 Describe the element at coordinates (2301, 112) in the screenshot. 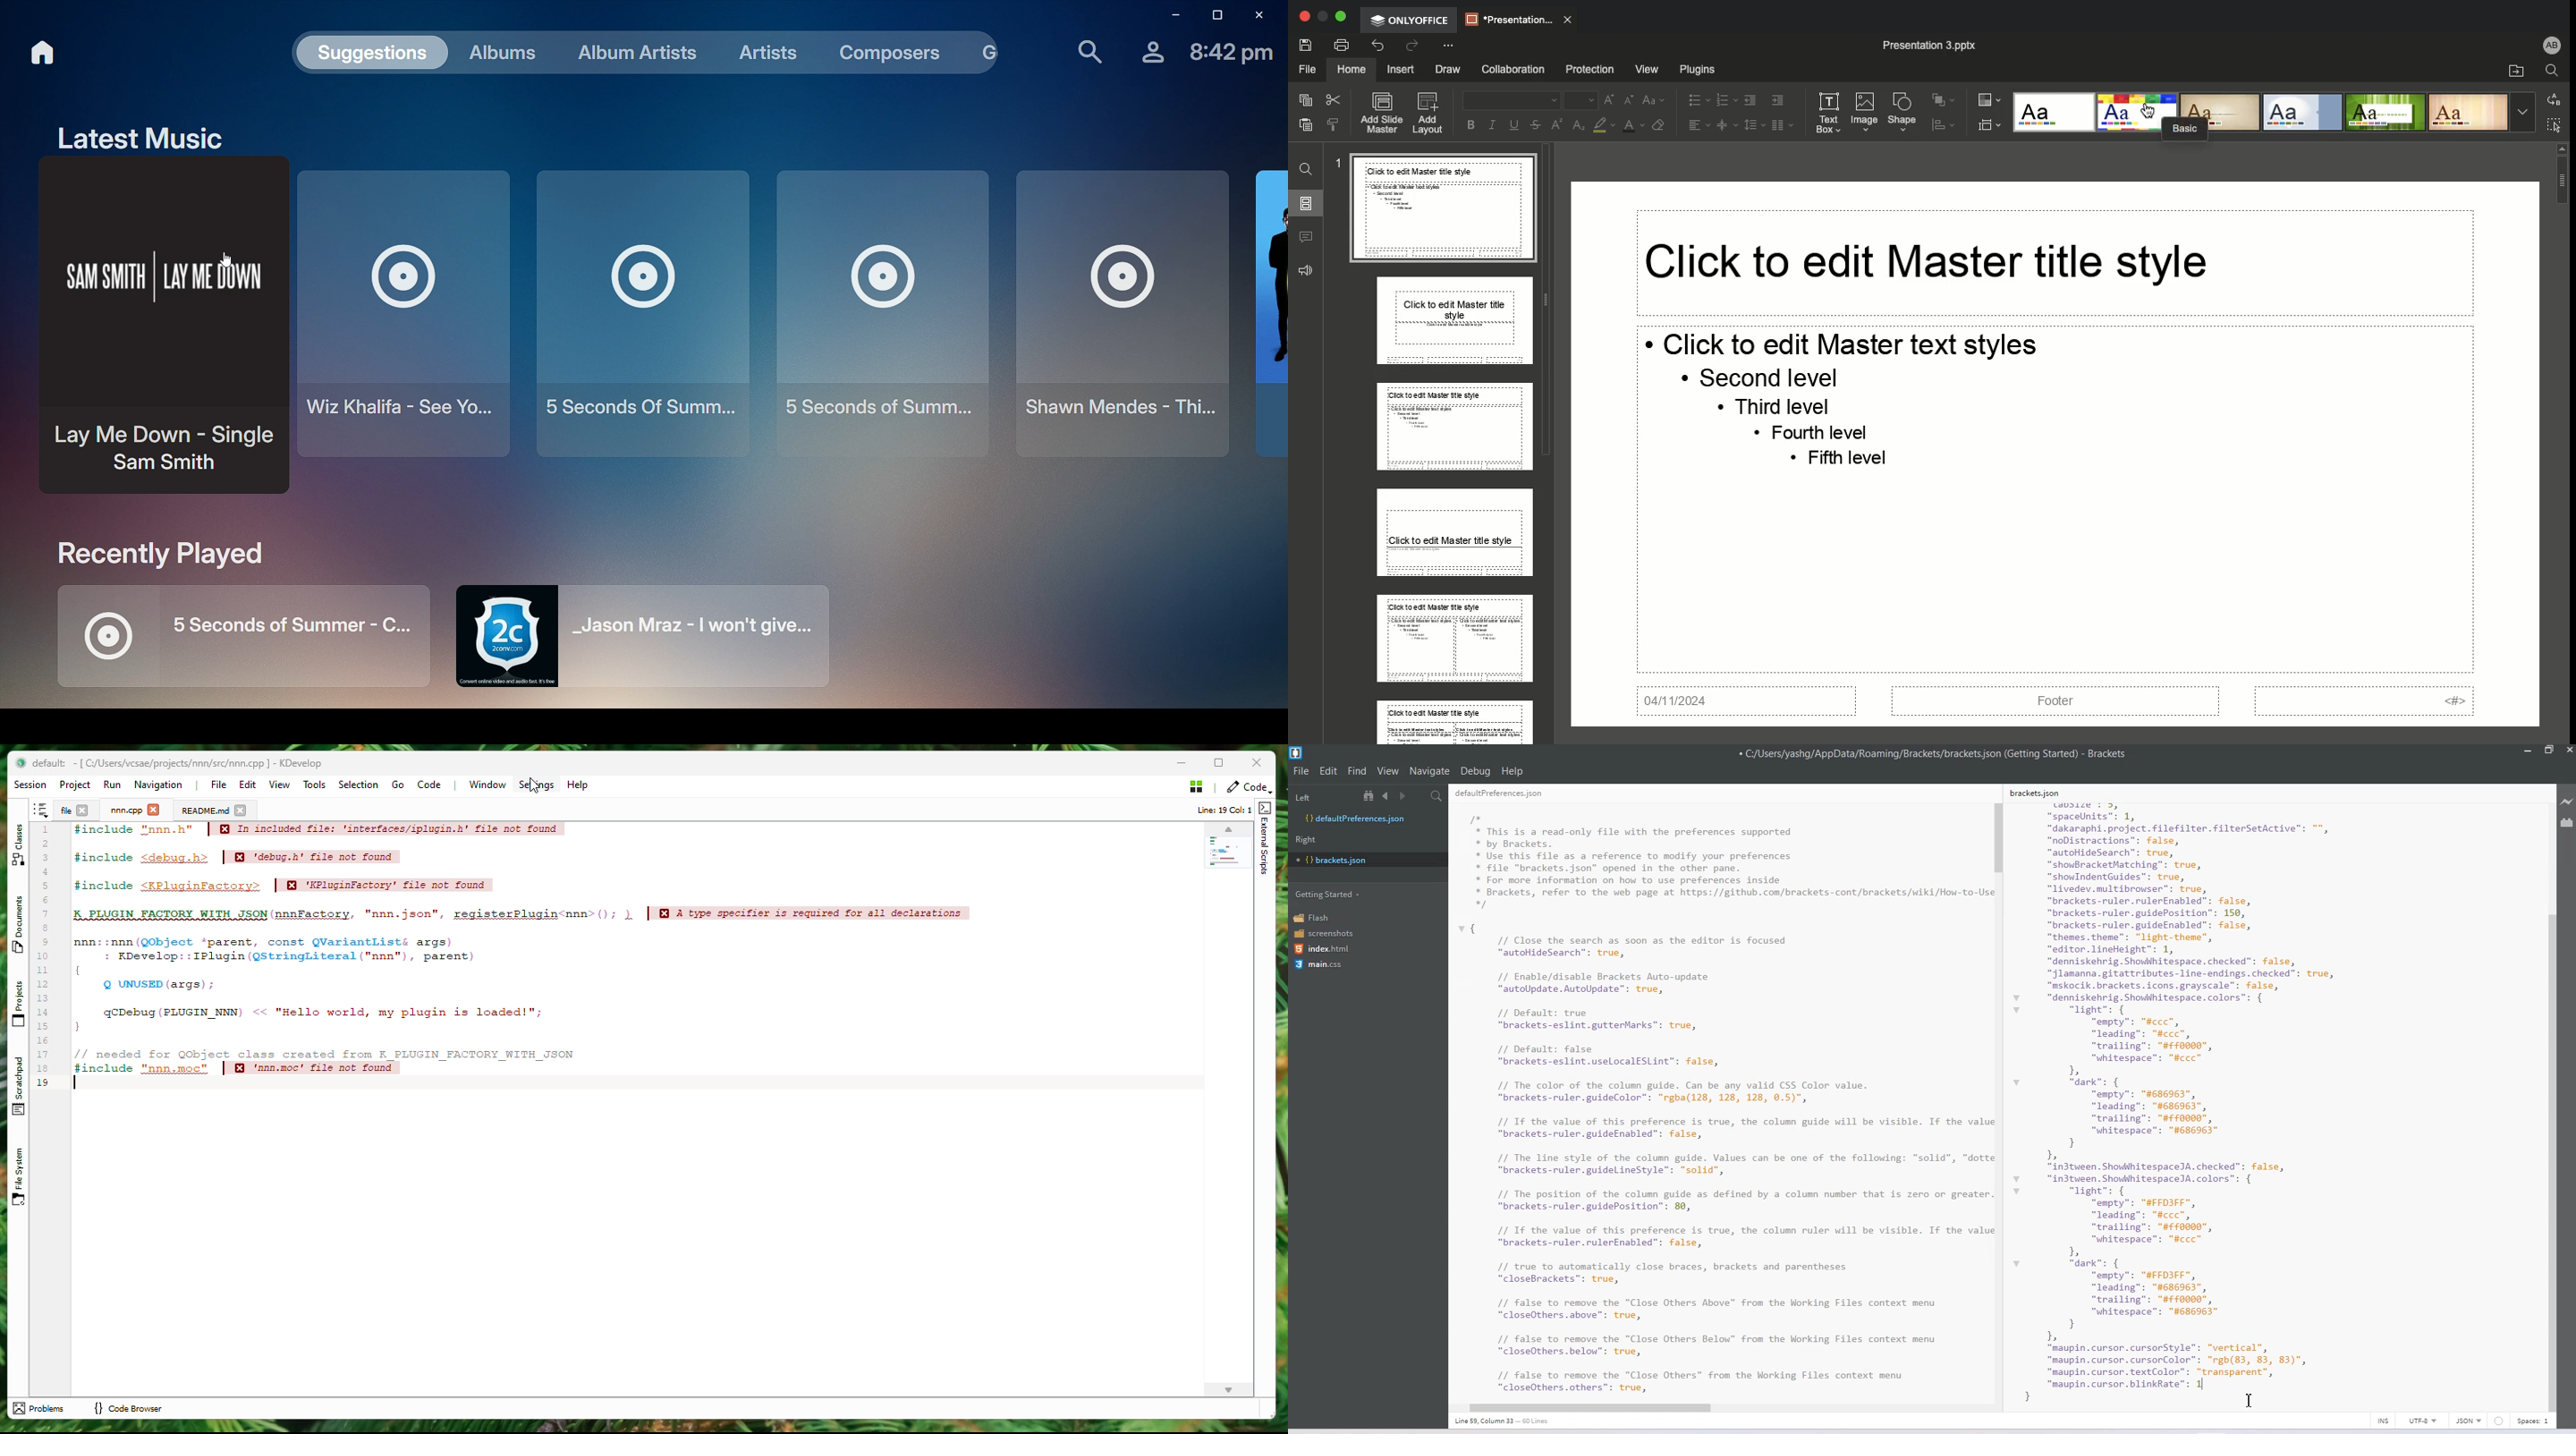

I see `Official style` at that location.